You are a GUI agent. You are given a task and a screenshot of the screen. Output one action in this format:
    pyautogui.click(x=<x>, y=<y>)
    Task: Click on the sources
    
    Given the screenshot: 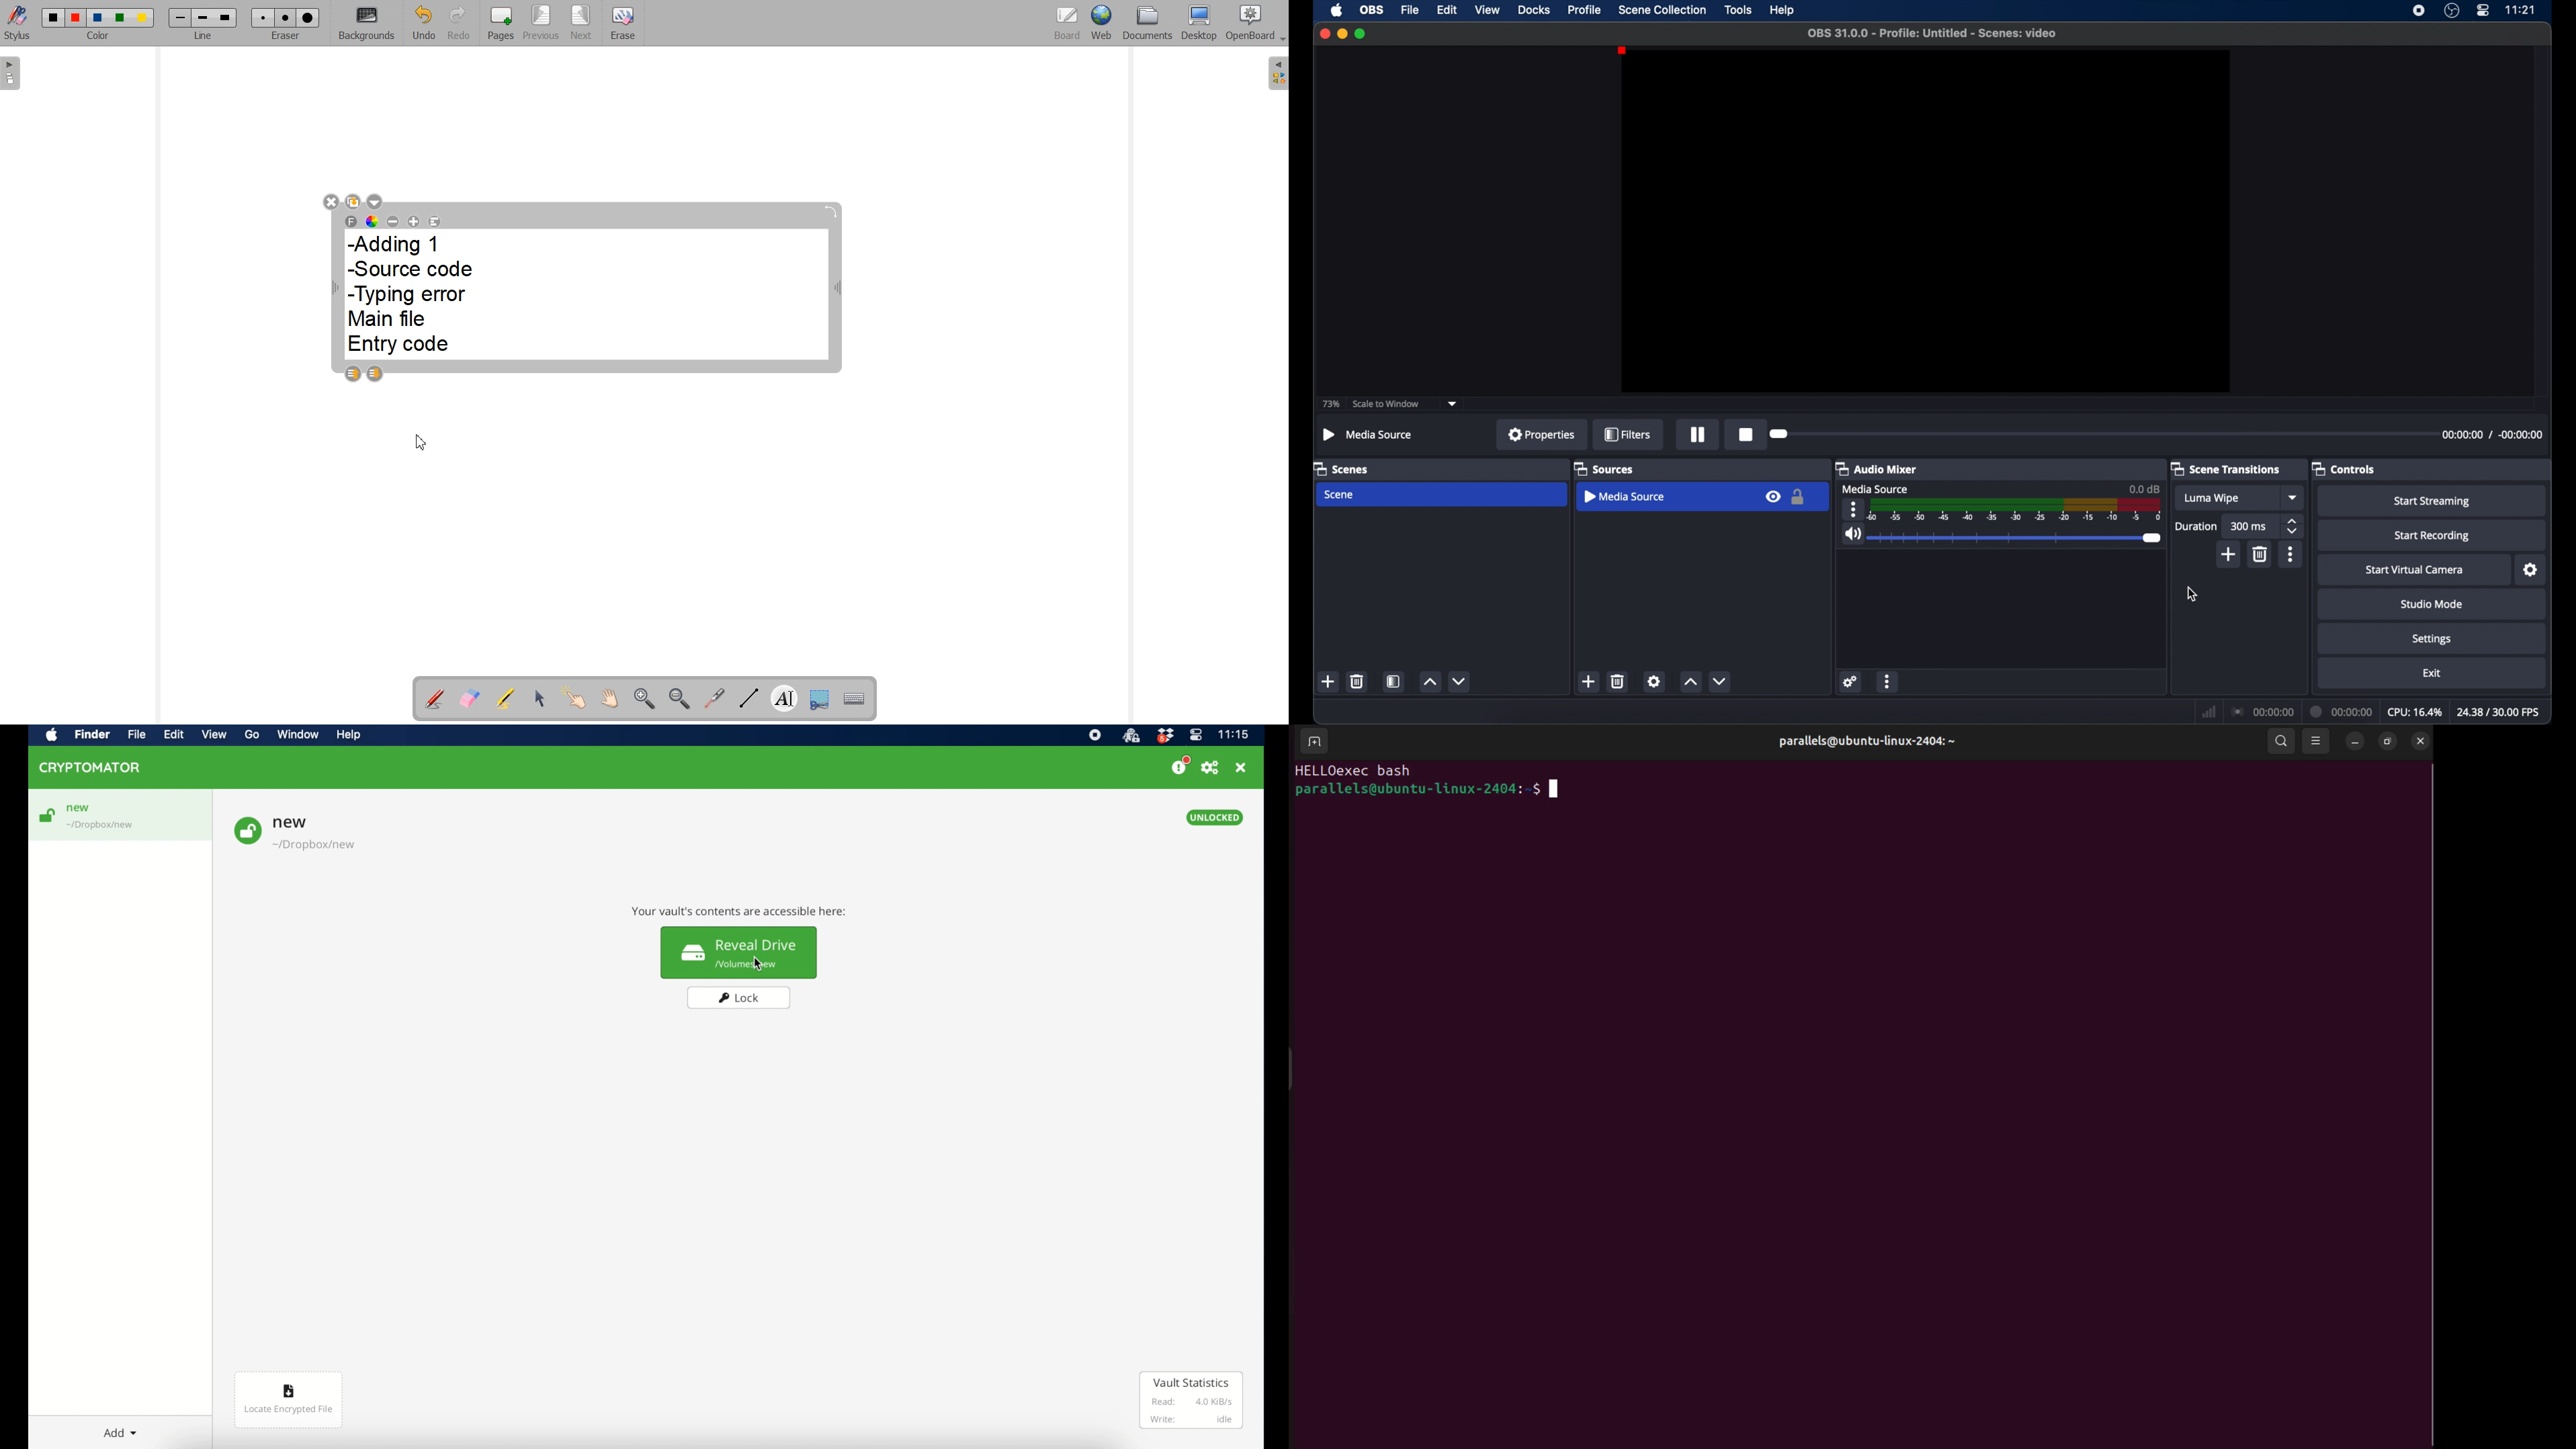 What is the action you would take?
    pyautogui.click(x=1604, y=470)
    